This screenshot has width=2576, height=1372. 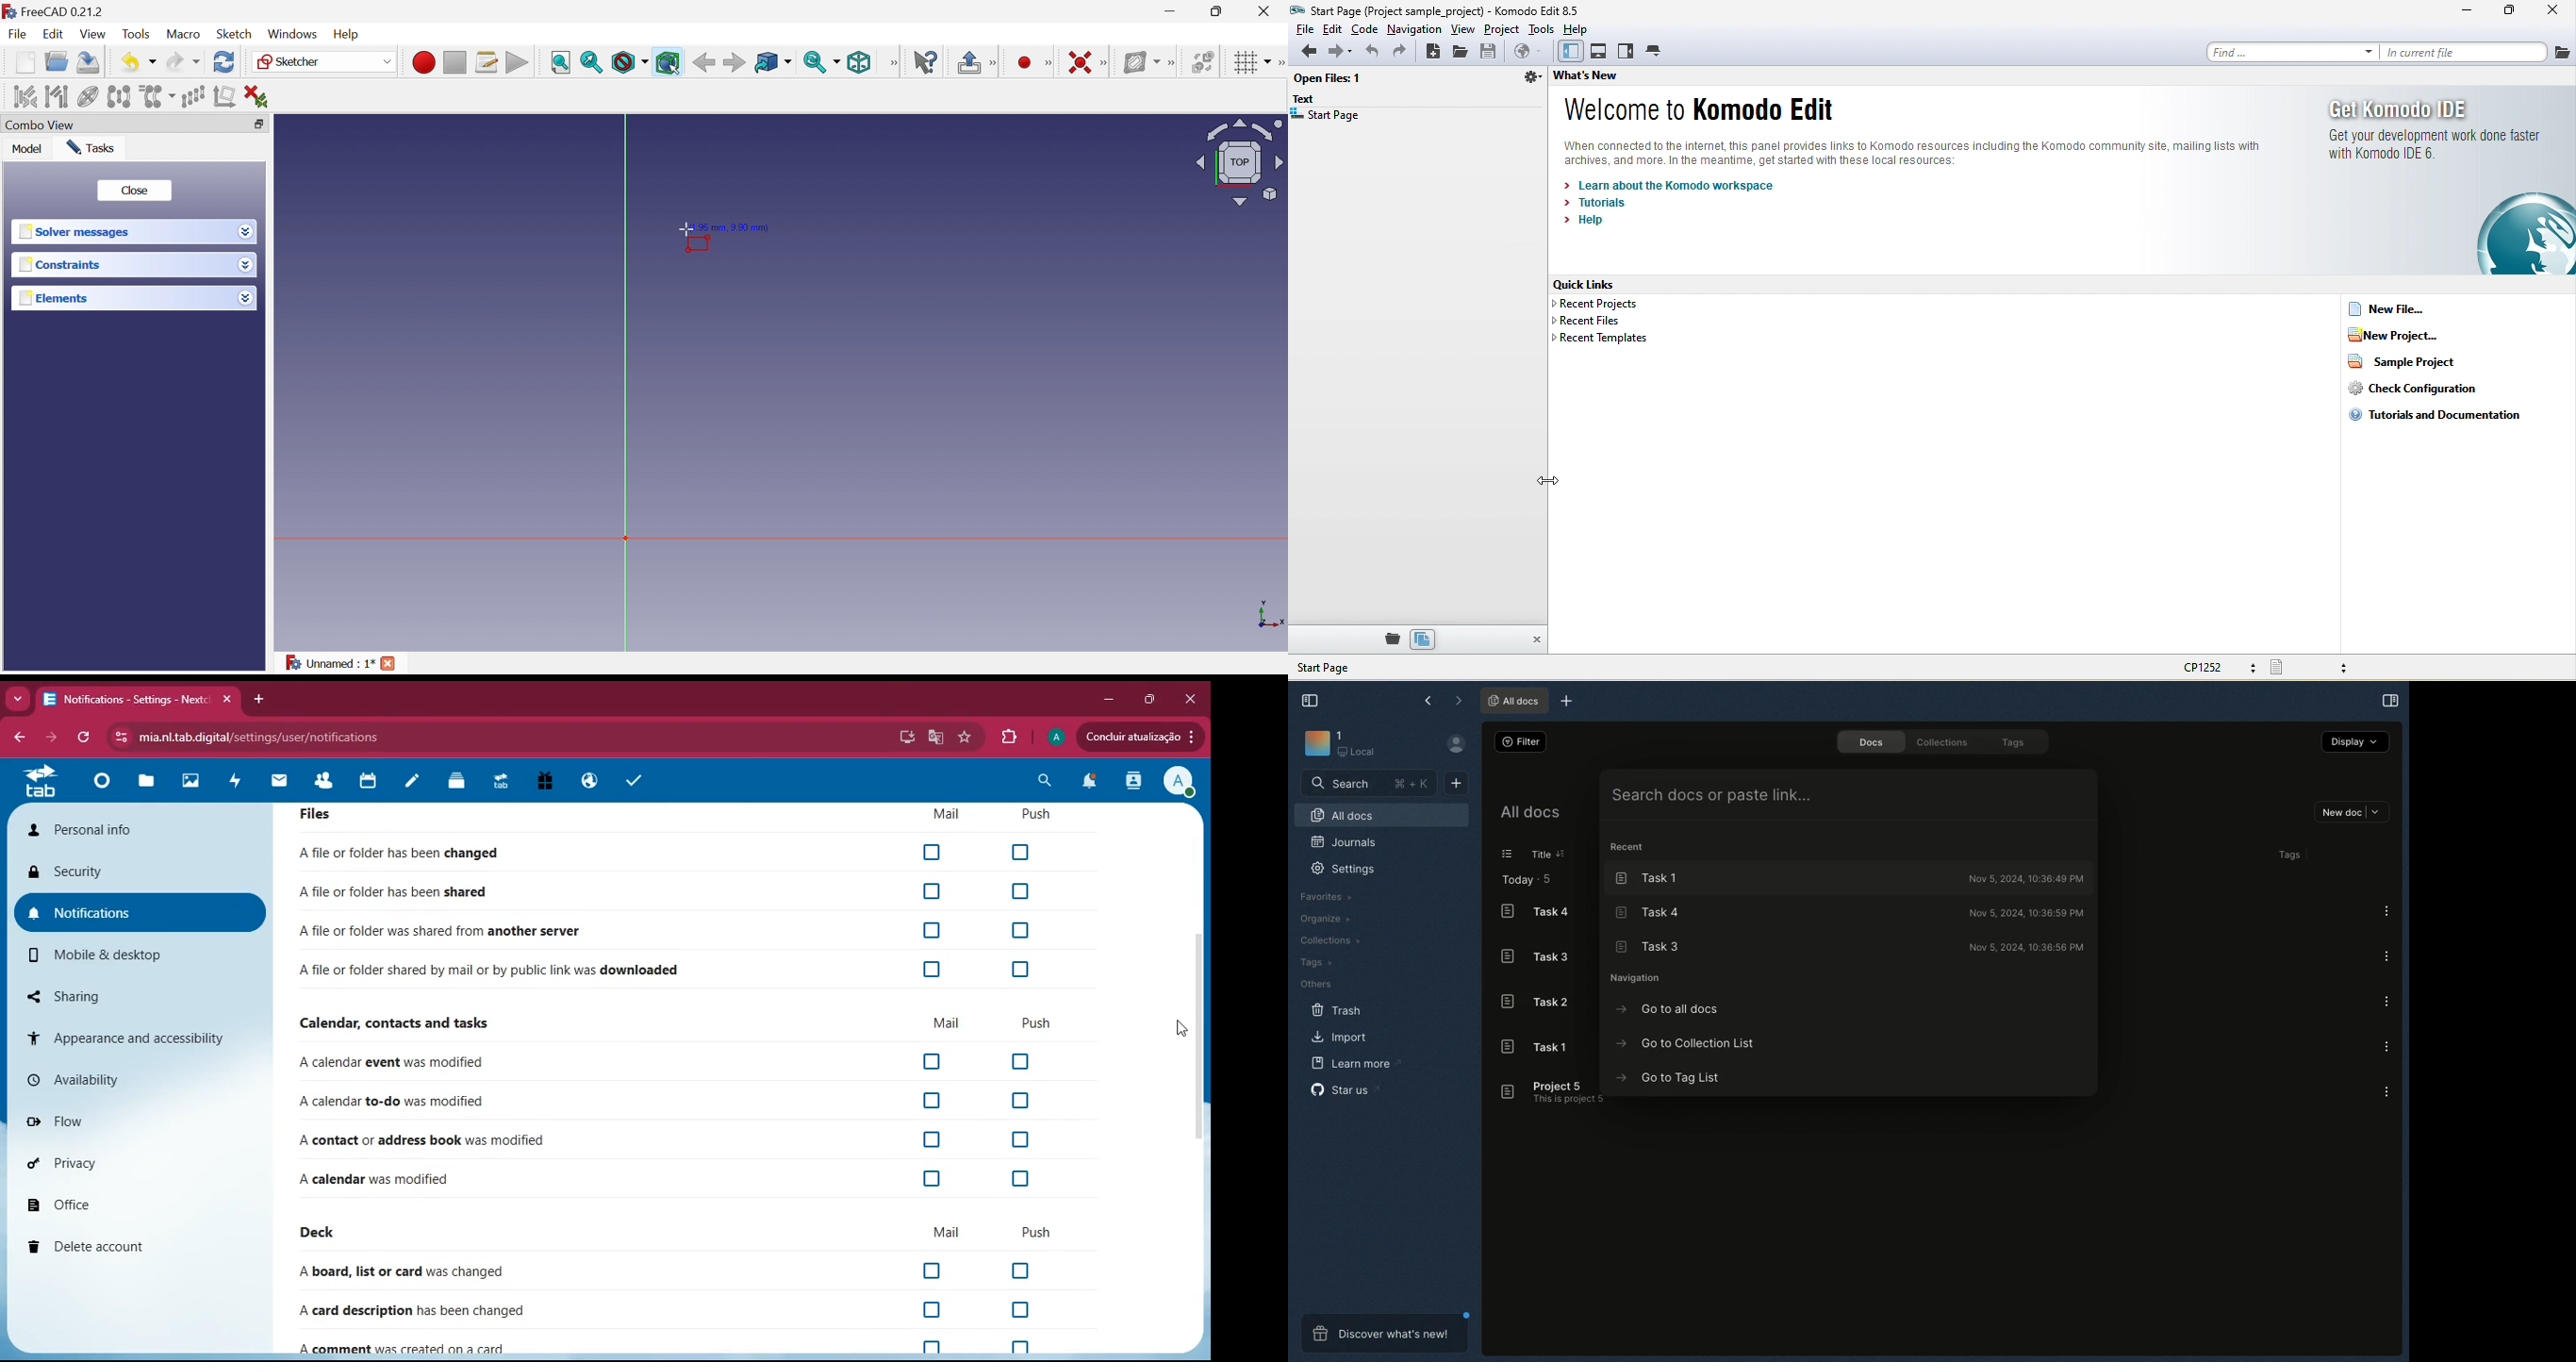 I want to click on Show/hide B-spline information layer, so click(x=1140, y=62).